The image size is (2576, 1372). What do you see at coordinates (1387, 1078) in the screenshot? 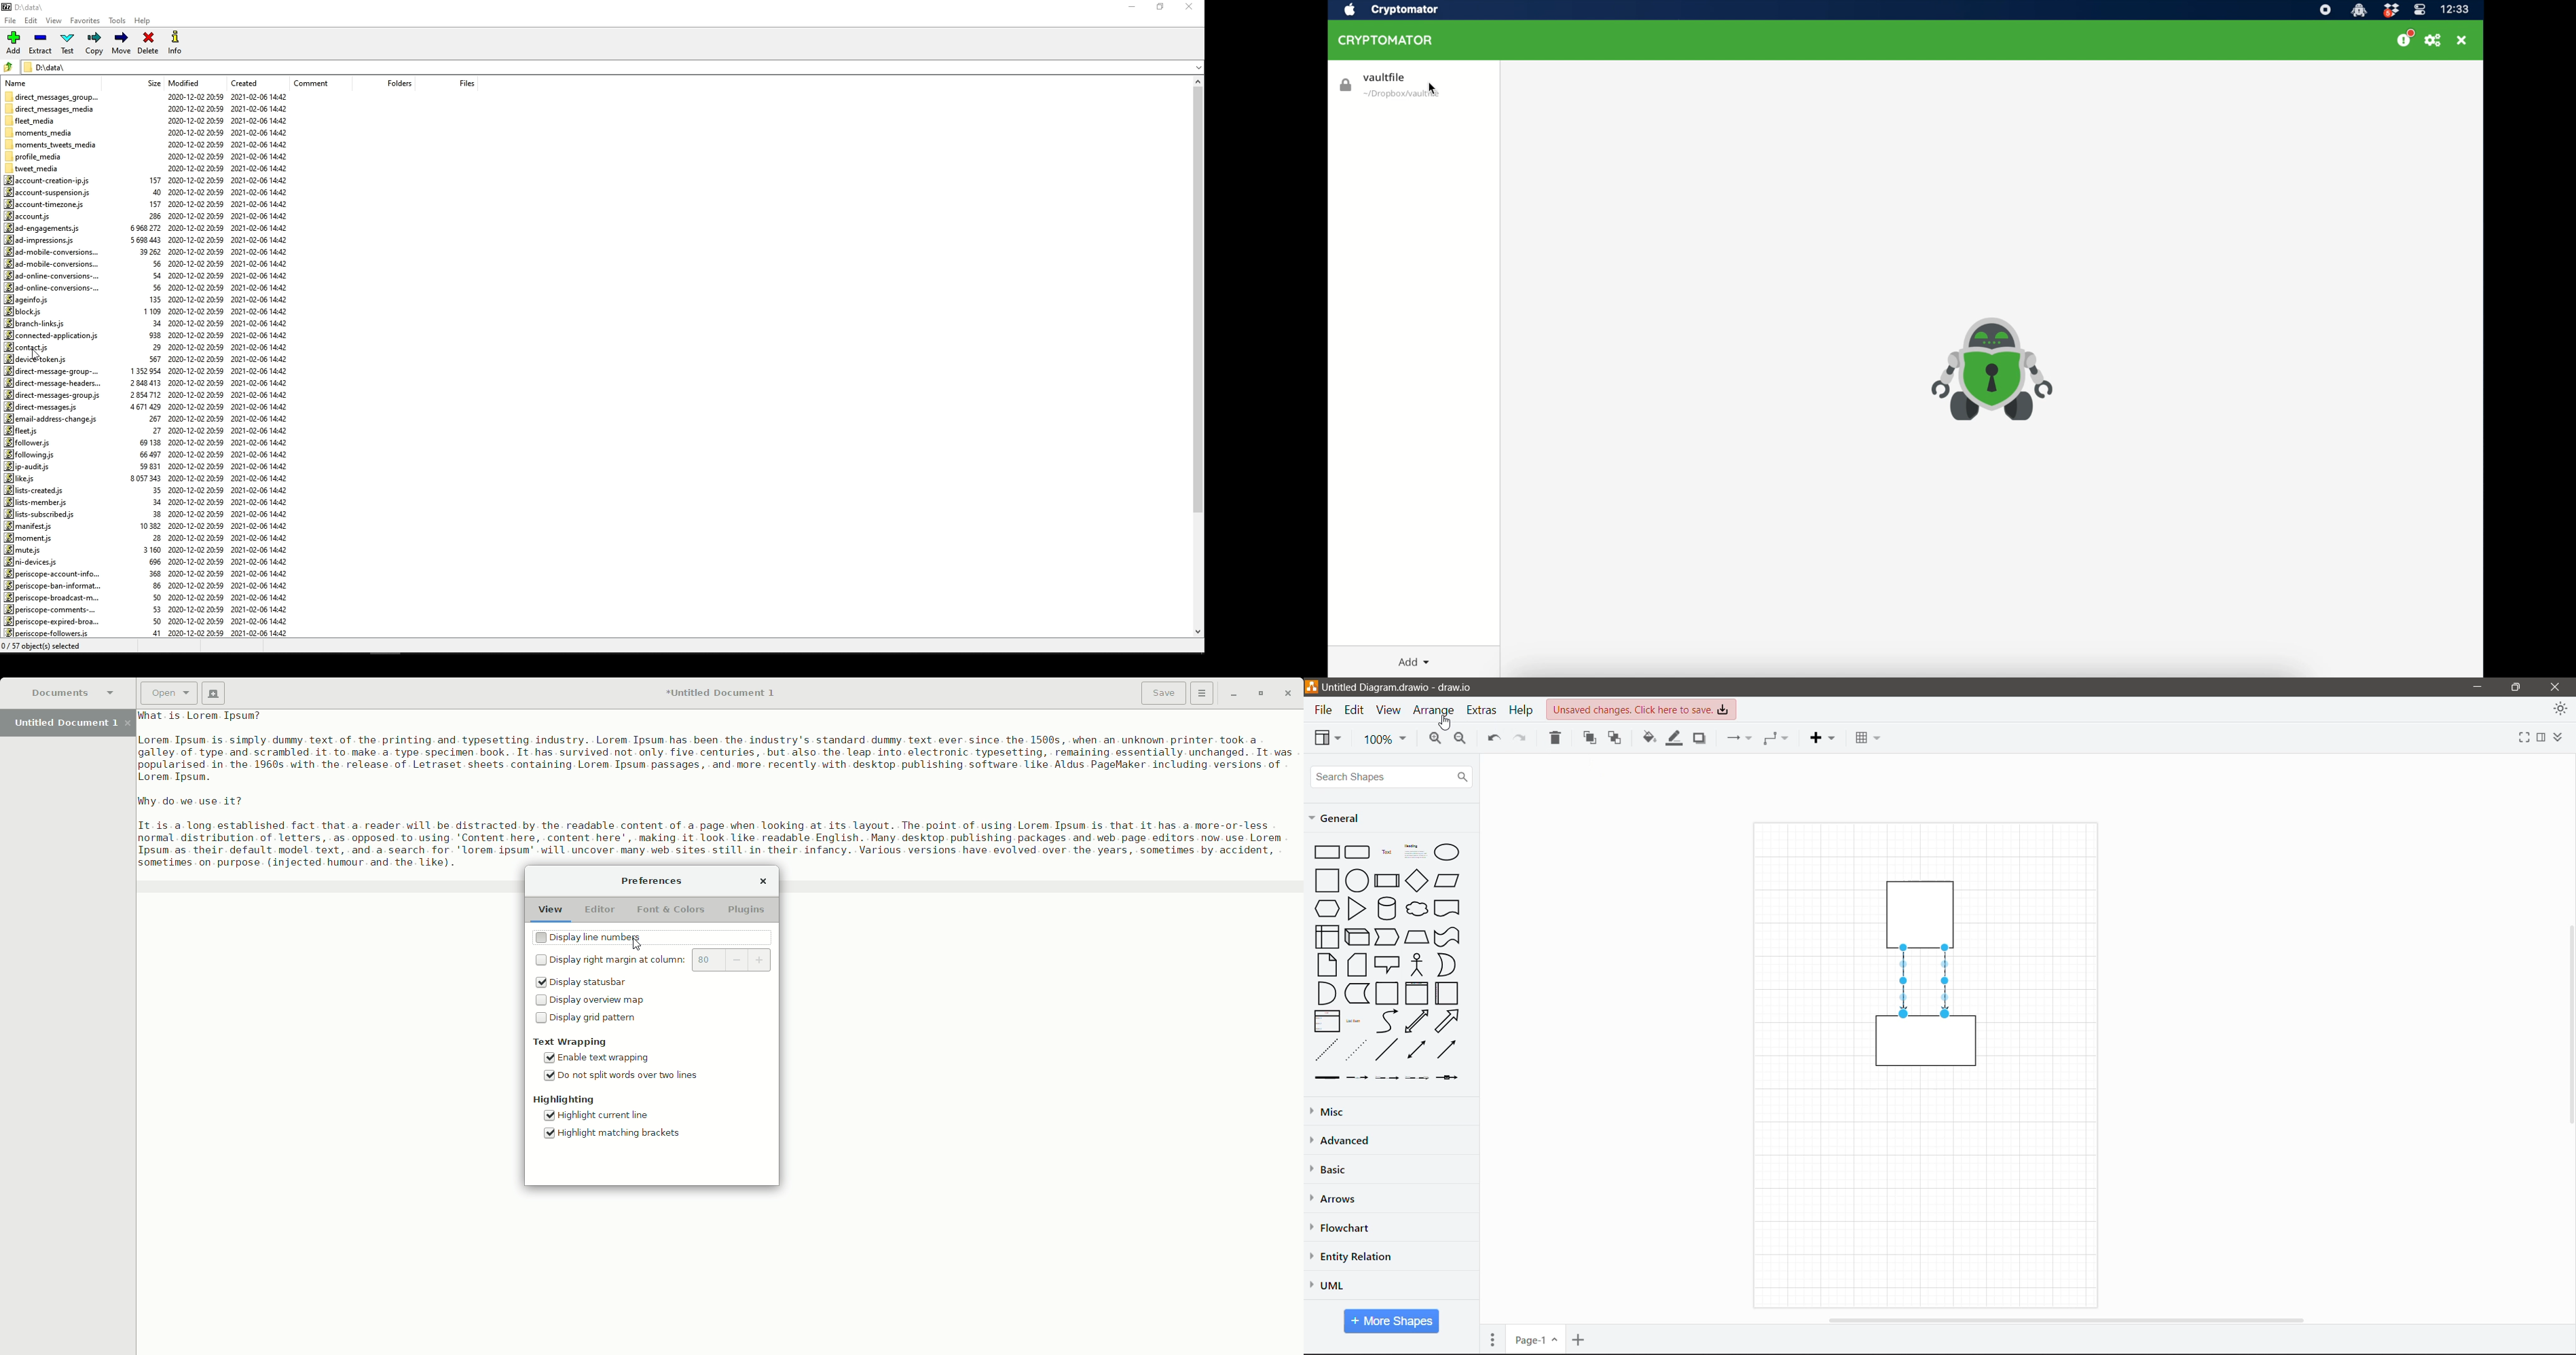
I see `connector with 2 labels` at bounding box center [1387, 1078].